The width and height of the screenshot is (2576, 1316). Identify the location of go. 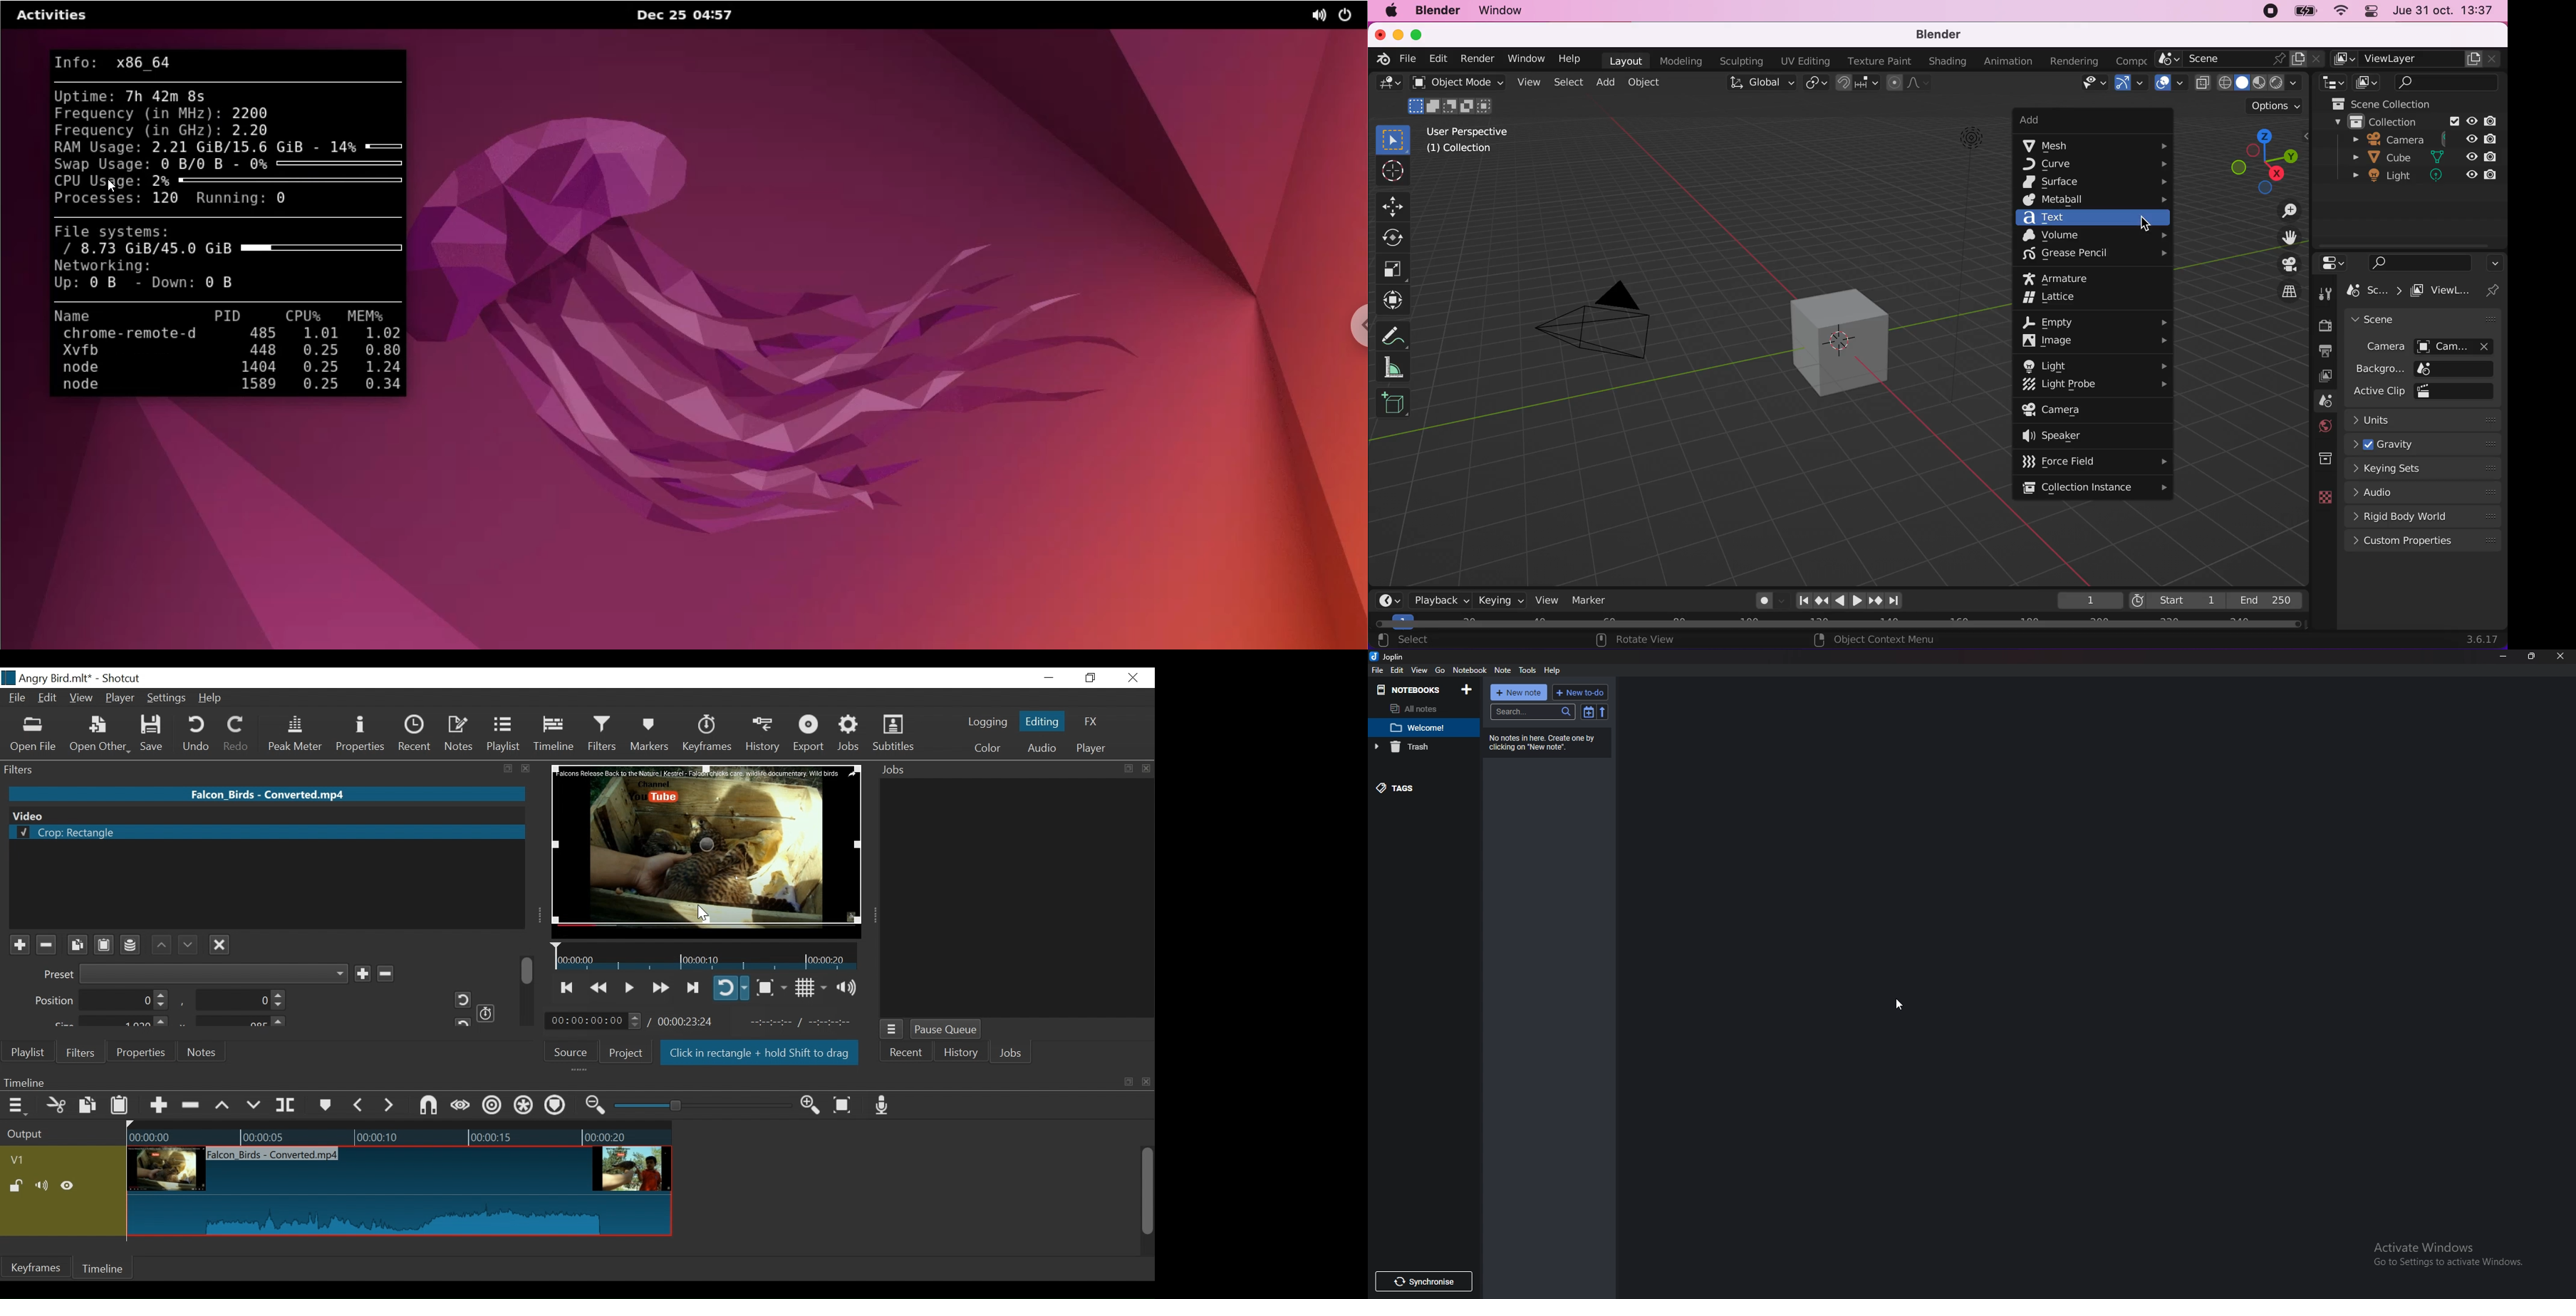
(1440, 670).